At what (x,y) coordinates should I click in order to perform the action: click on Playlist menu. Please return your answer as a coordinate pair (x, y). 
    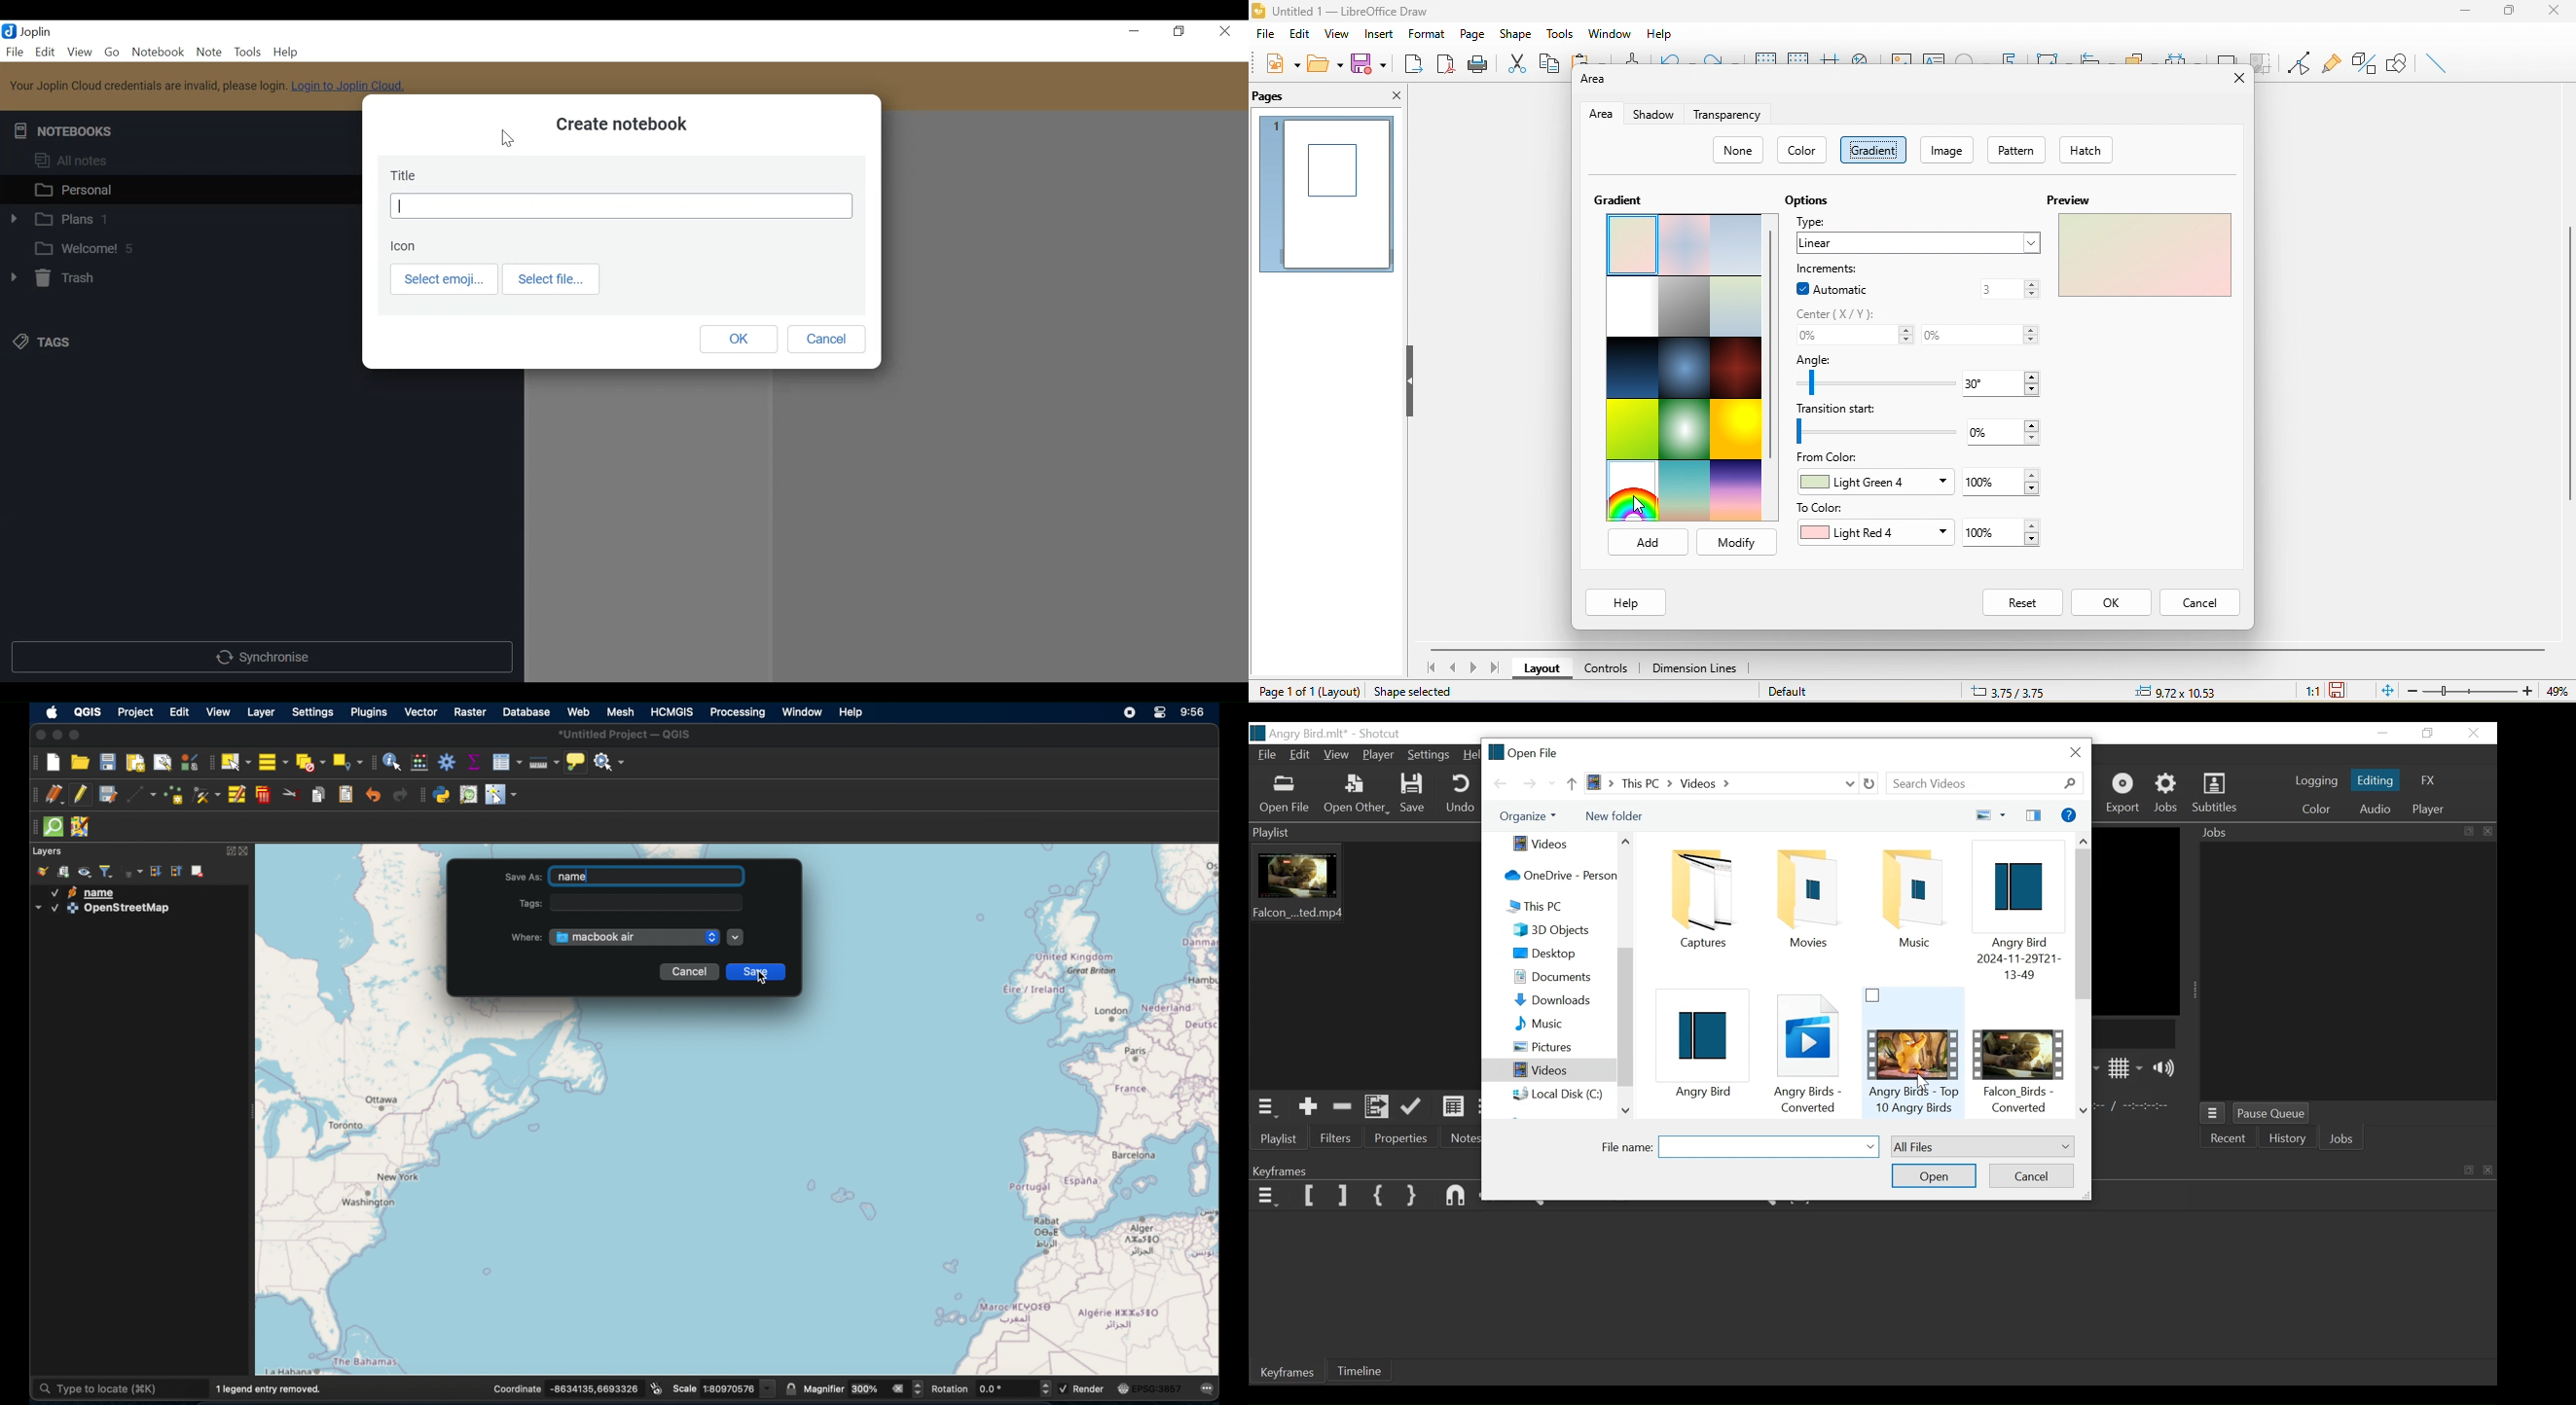
    Looking at the image, I should click on (1322, 834).